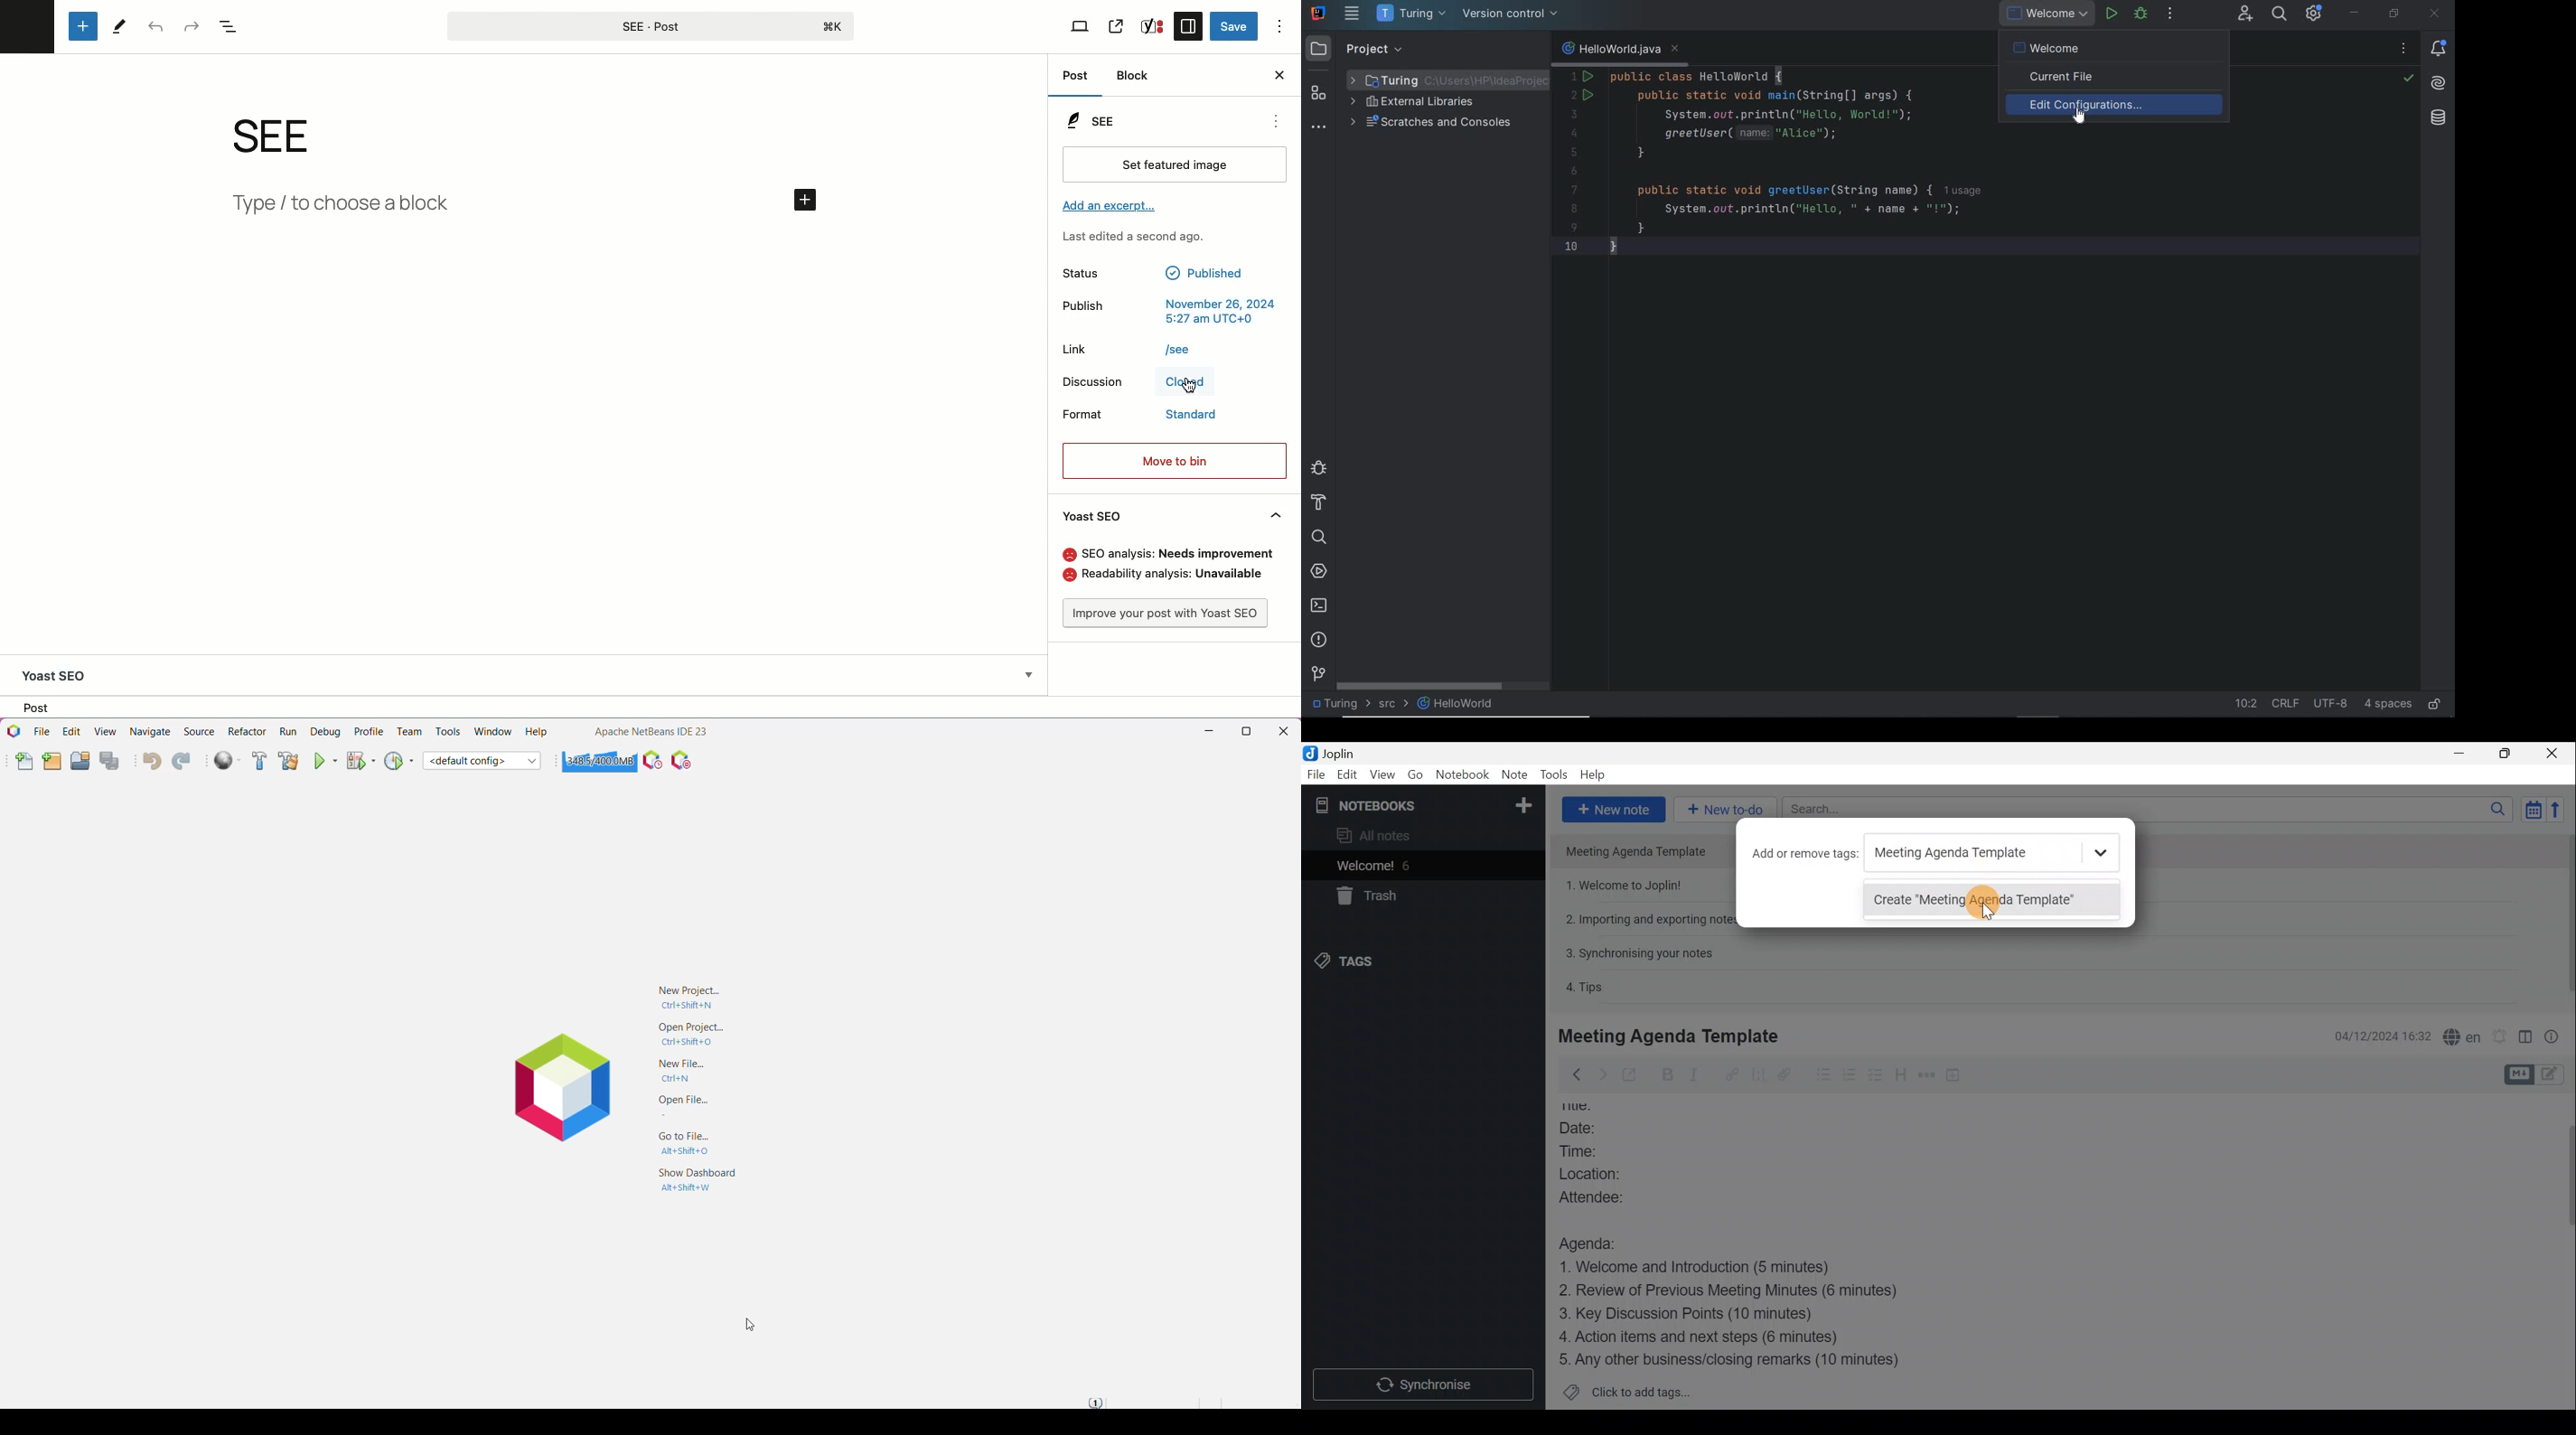 The height and width of the screenshot is (1456, 2576). Describe the element at coordinates (1593, 1129) in the screenshot. I see `Date:` at that location.